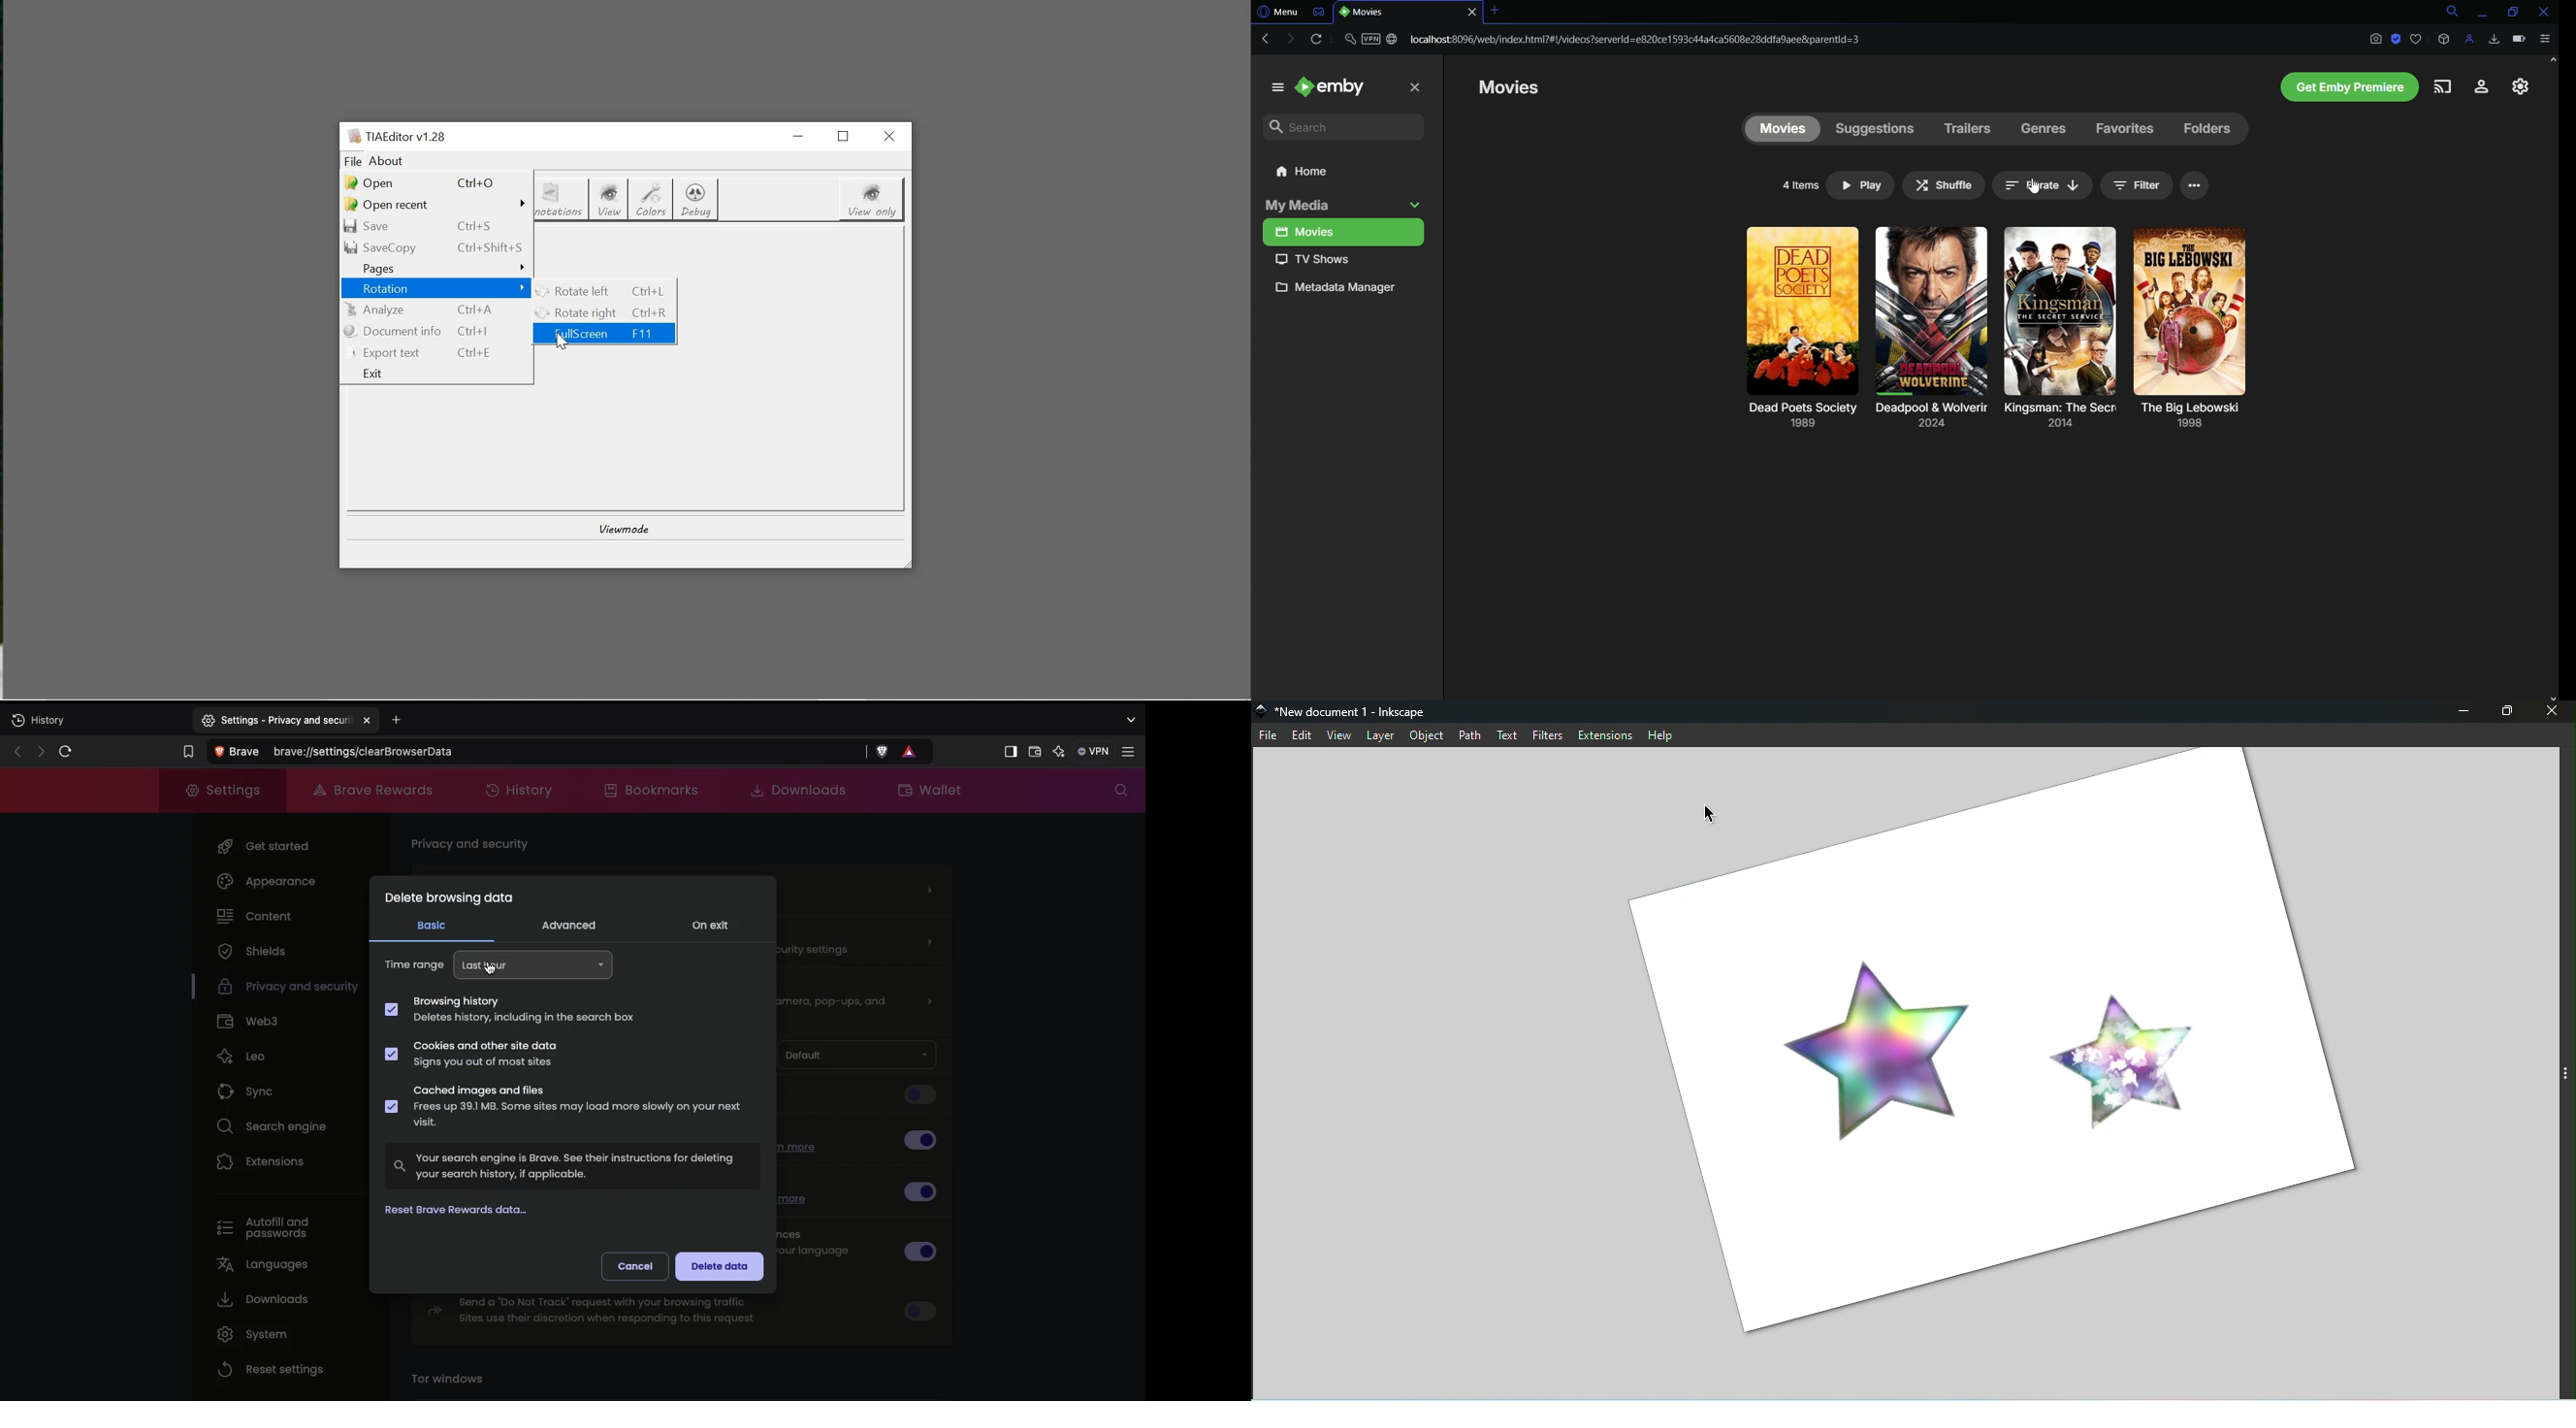 The width and height of the screenshot is (2576, 1428). What do you see at coordinates (185, 750) in the screenshot?
I see `Bookmark` at bounding box center [185, 750].